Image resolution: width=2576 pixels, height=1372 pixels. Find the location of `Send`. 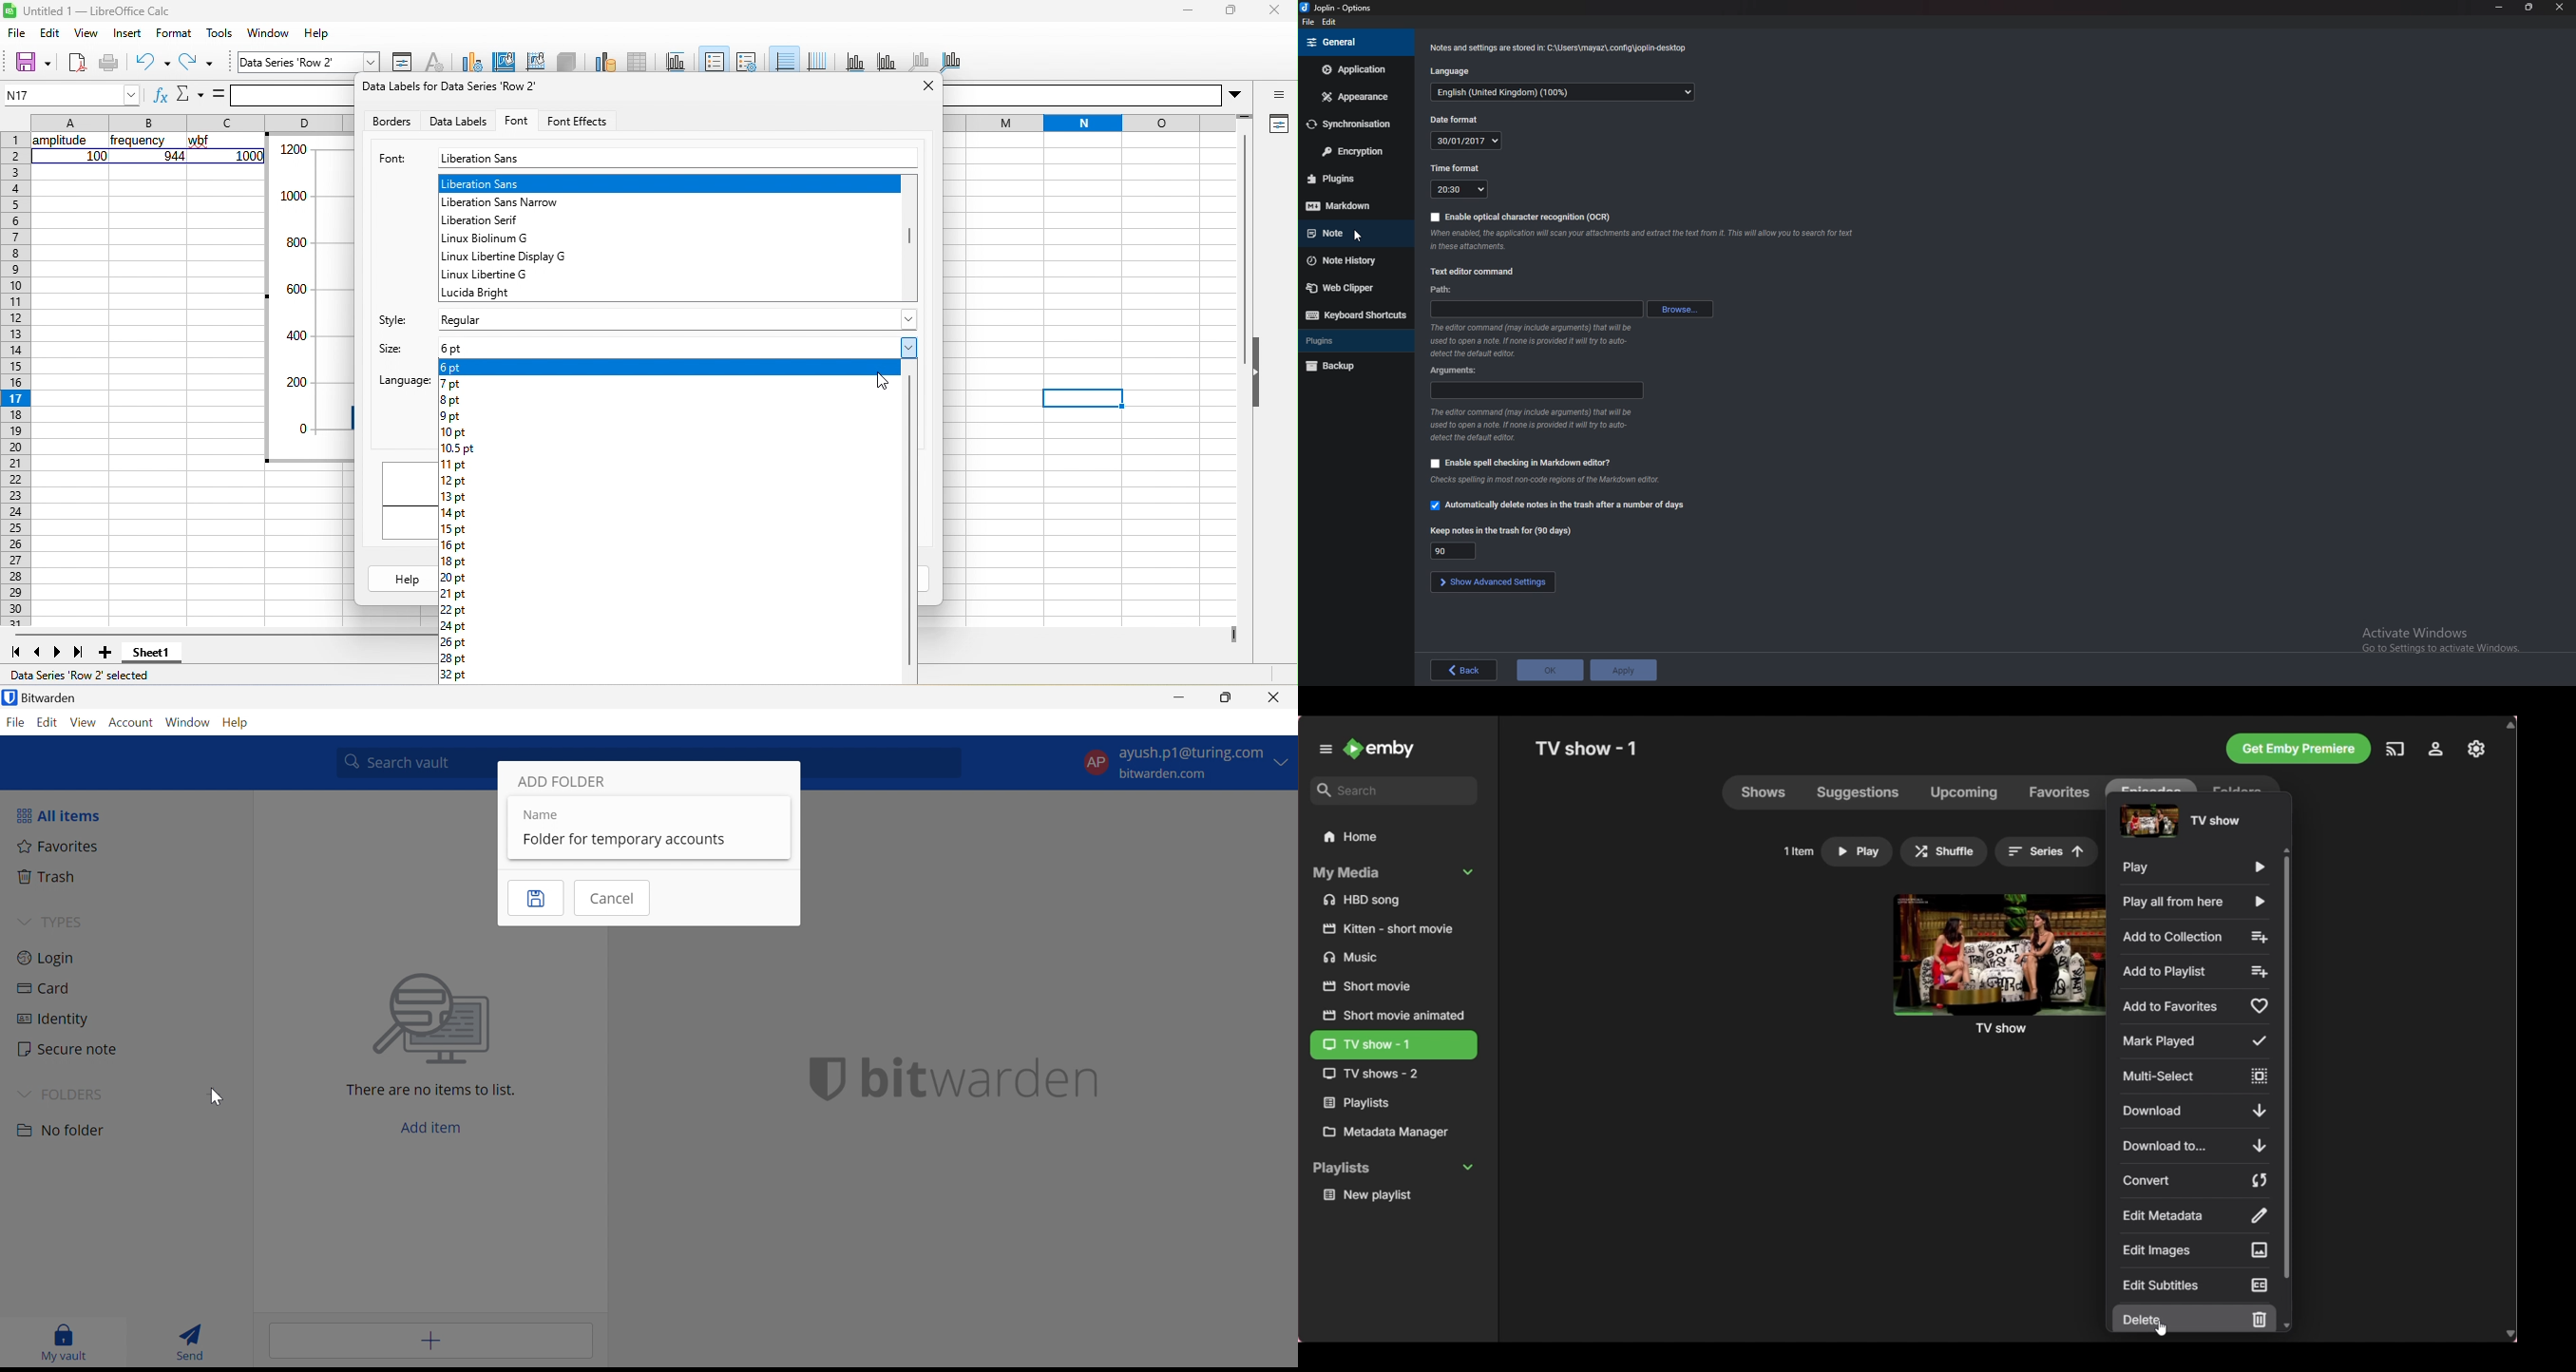

Send is located at coordinates (191, 1342).